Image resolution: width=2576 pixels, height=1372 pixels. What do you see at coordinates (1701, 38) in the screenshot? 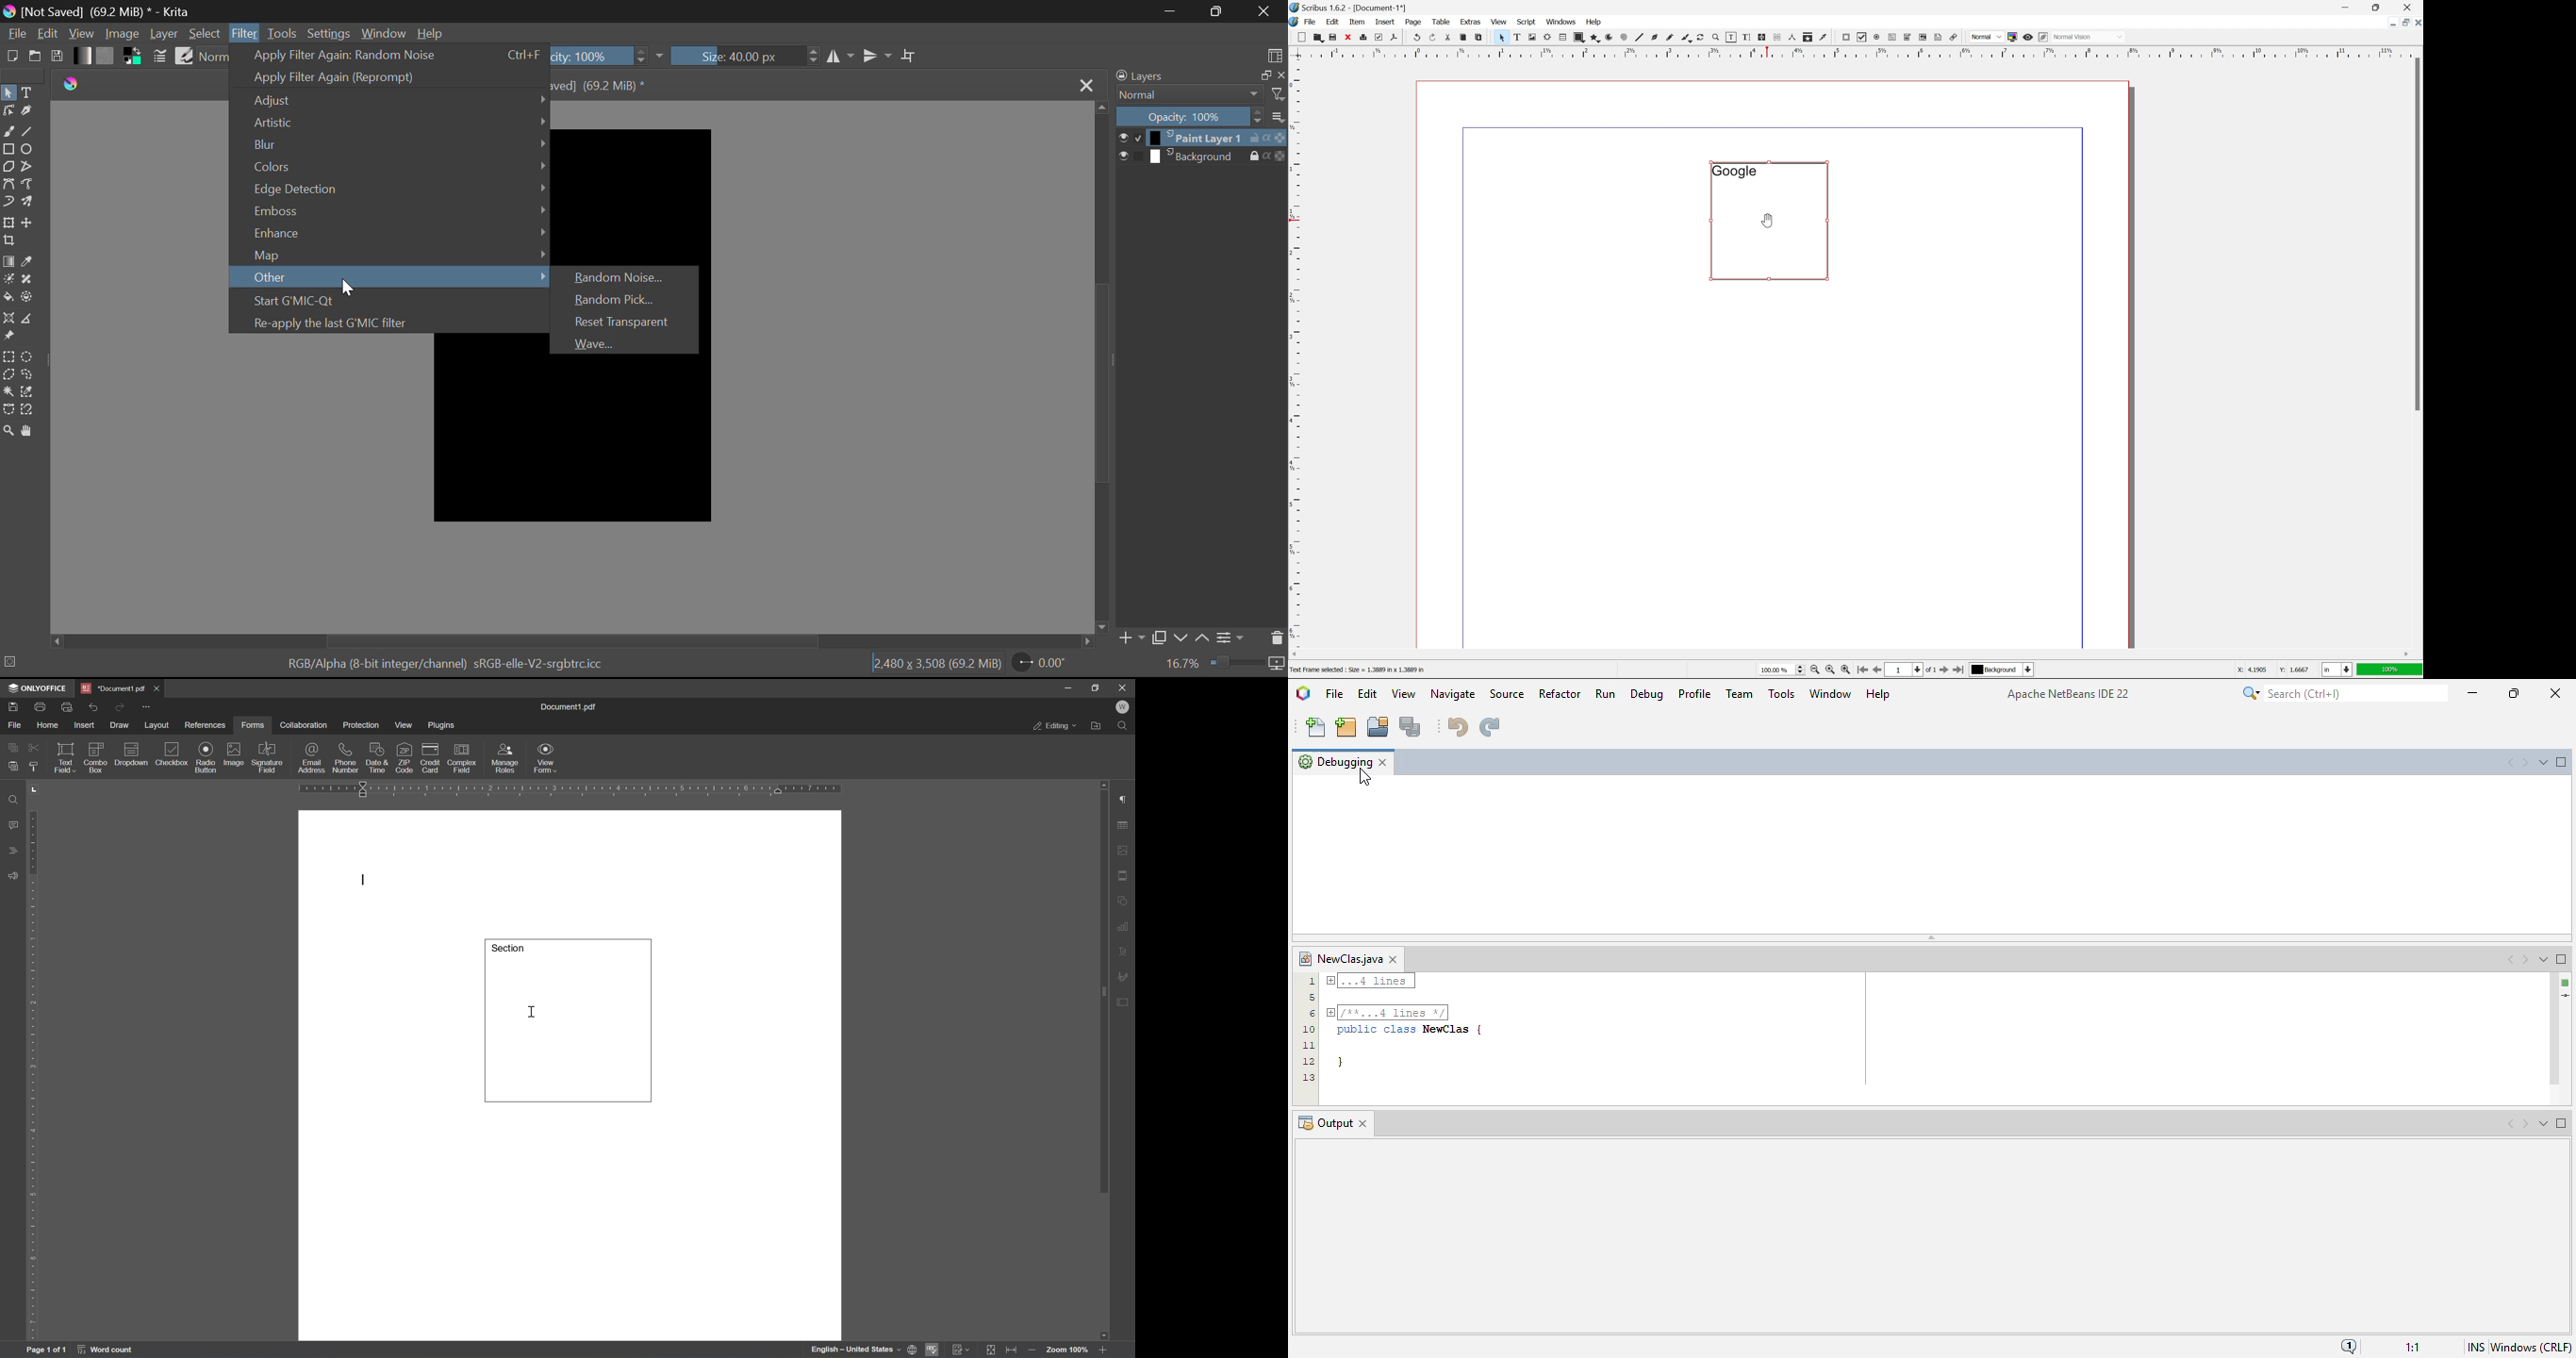
I see `rotate item` at bounding box center [1701, 38].